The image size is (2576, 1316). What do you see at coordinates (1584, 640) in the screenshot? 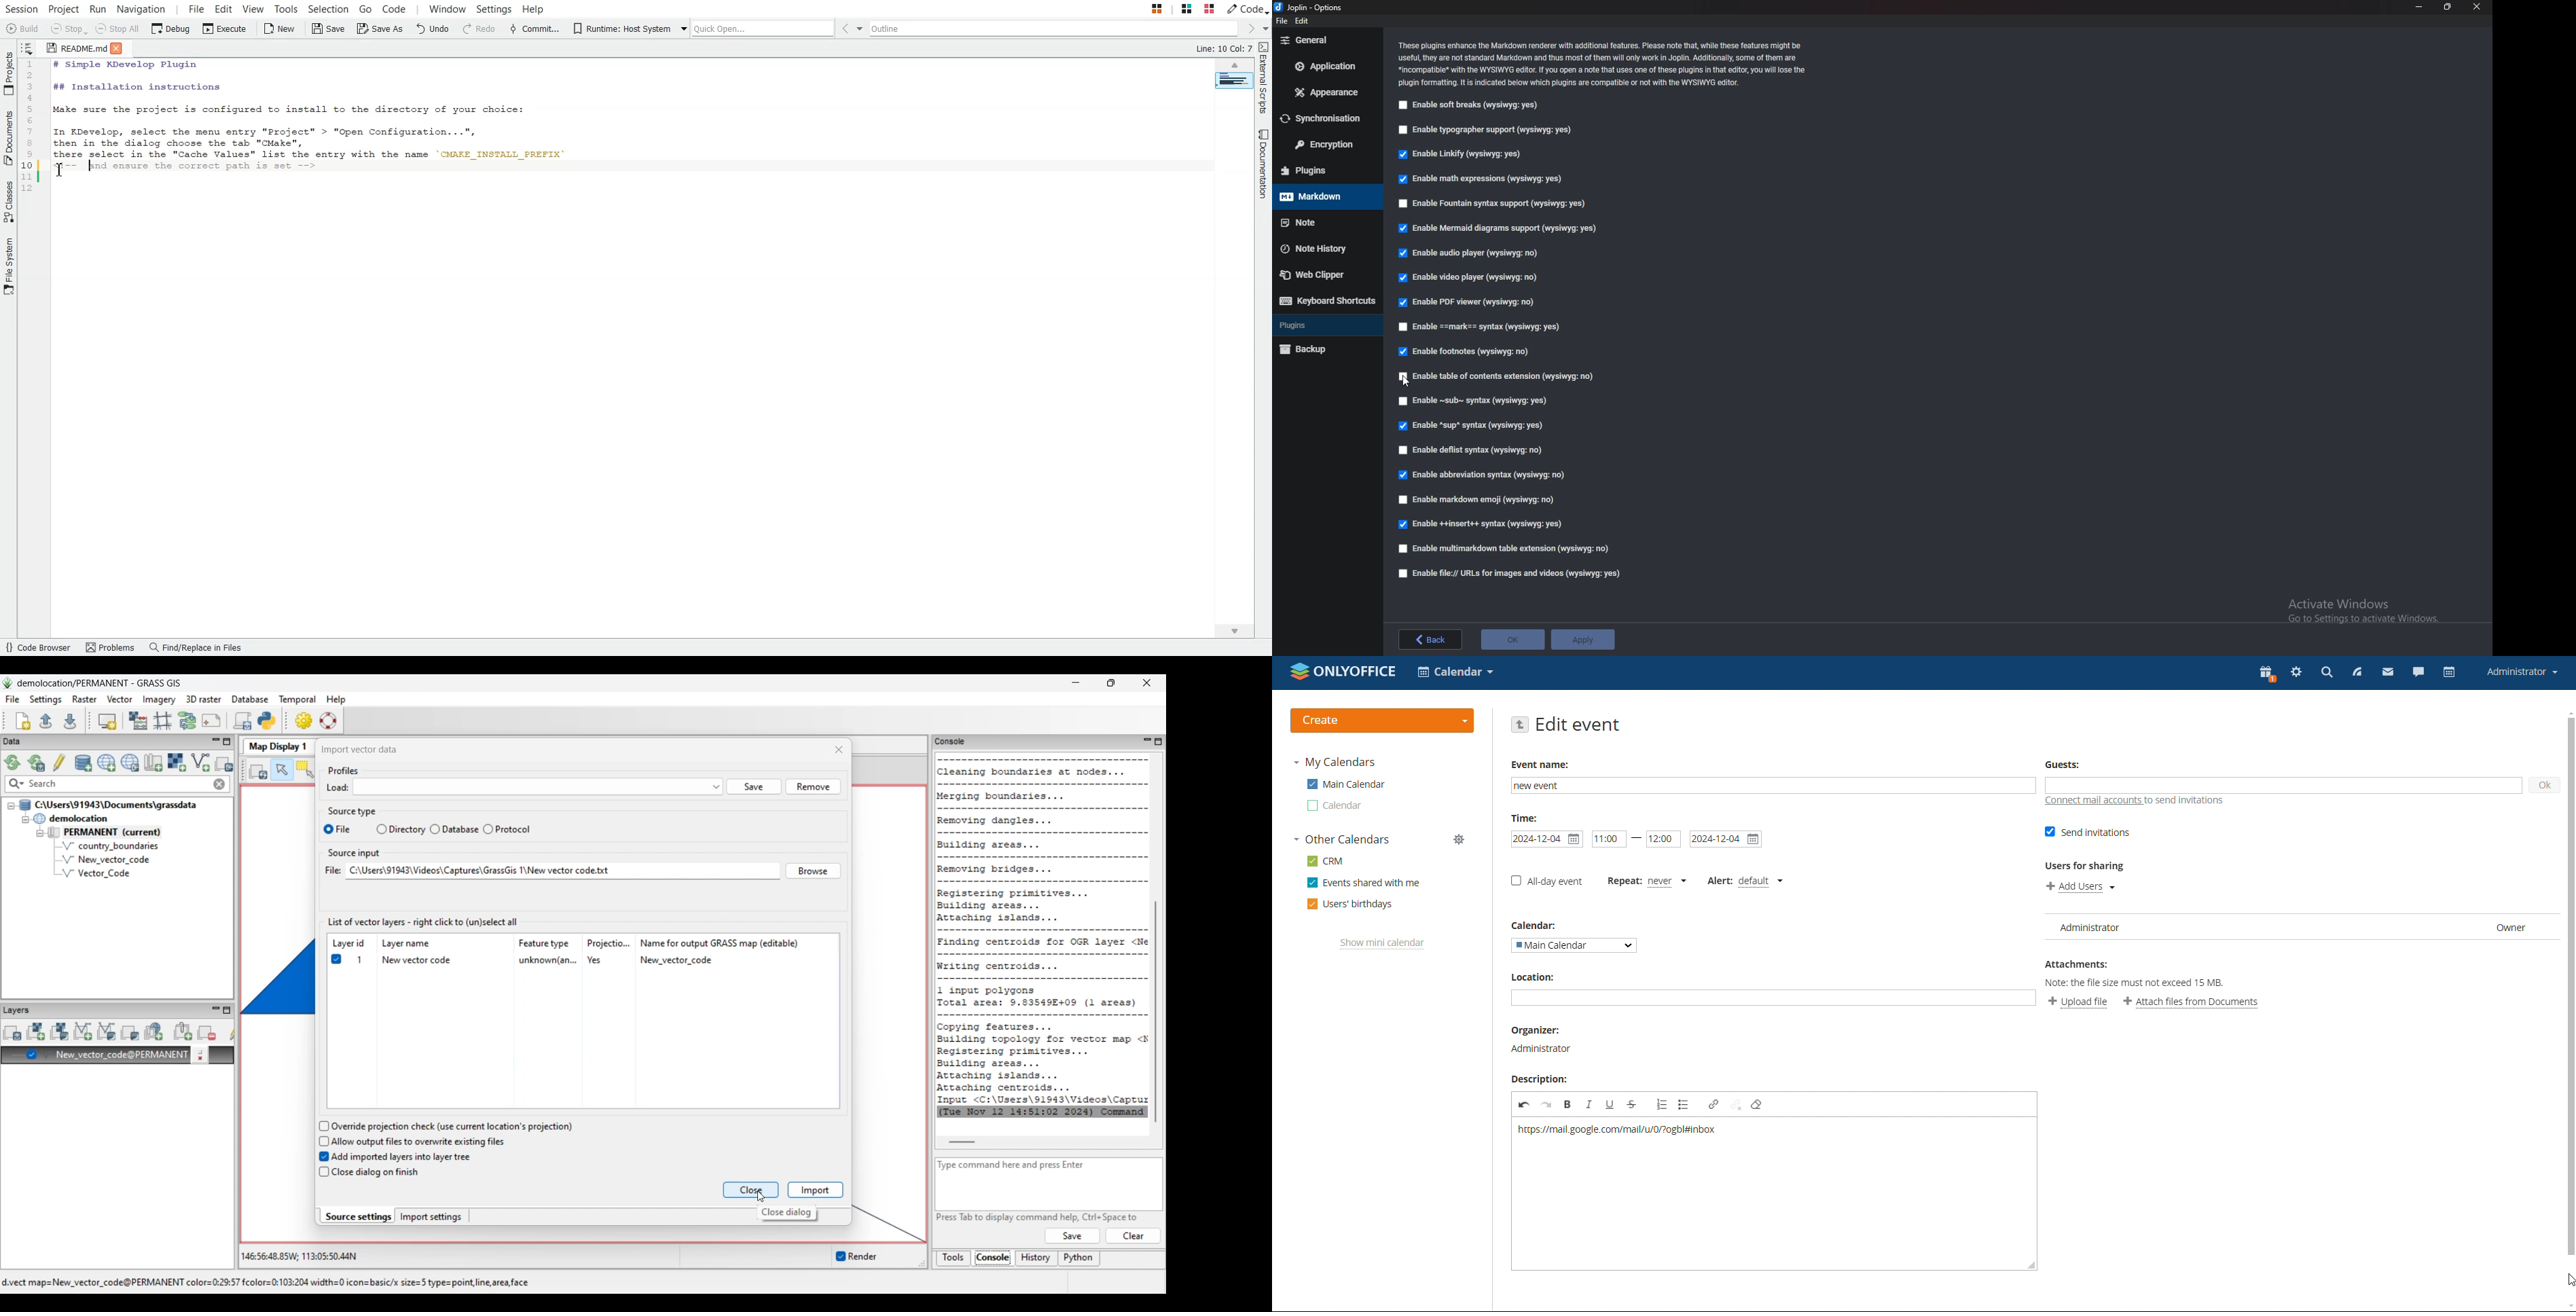
I see `apply` at bounding box center [1584, 640].